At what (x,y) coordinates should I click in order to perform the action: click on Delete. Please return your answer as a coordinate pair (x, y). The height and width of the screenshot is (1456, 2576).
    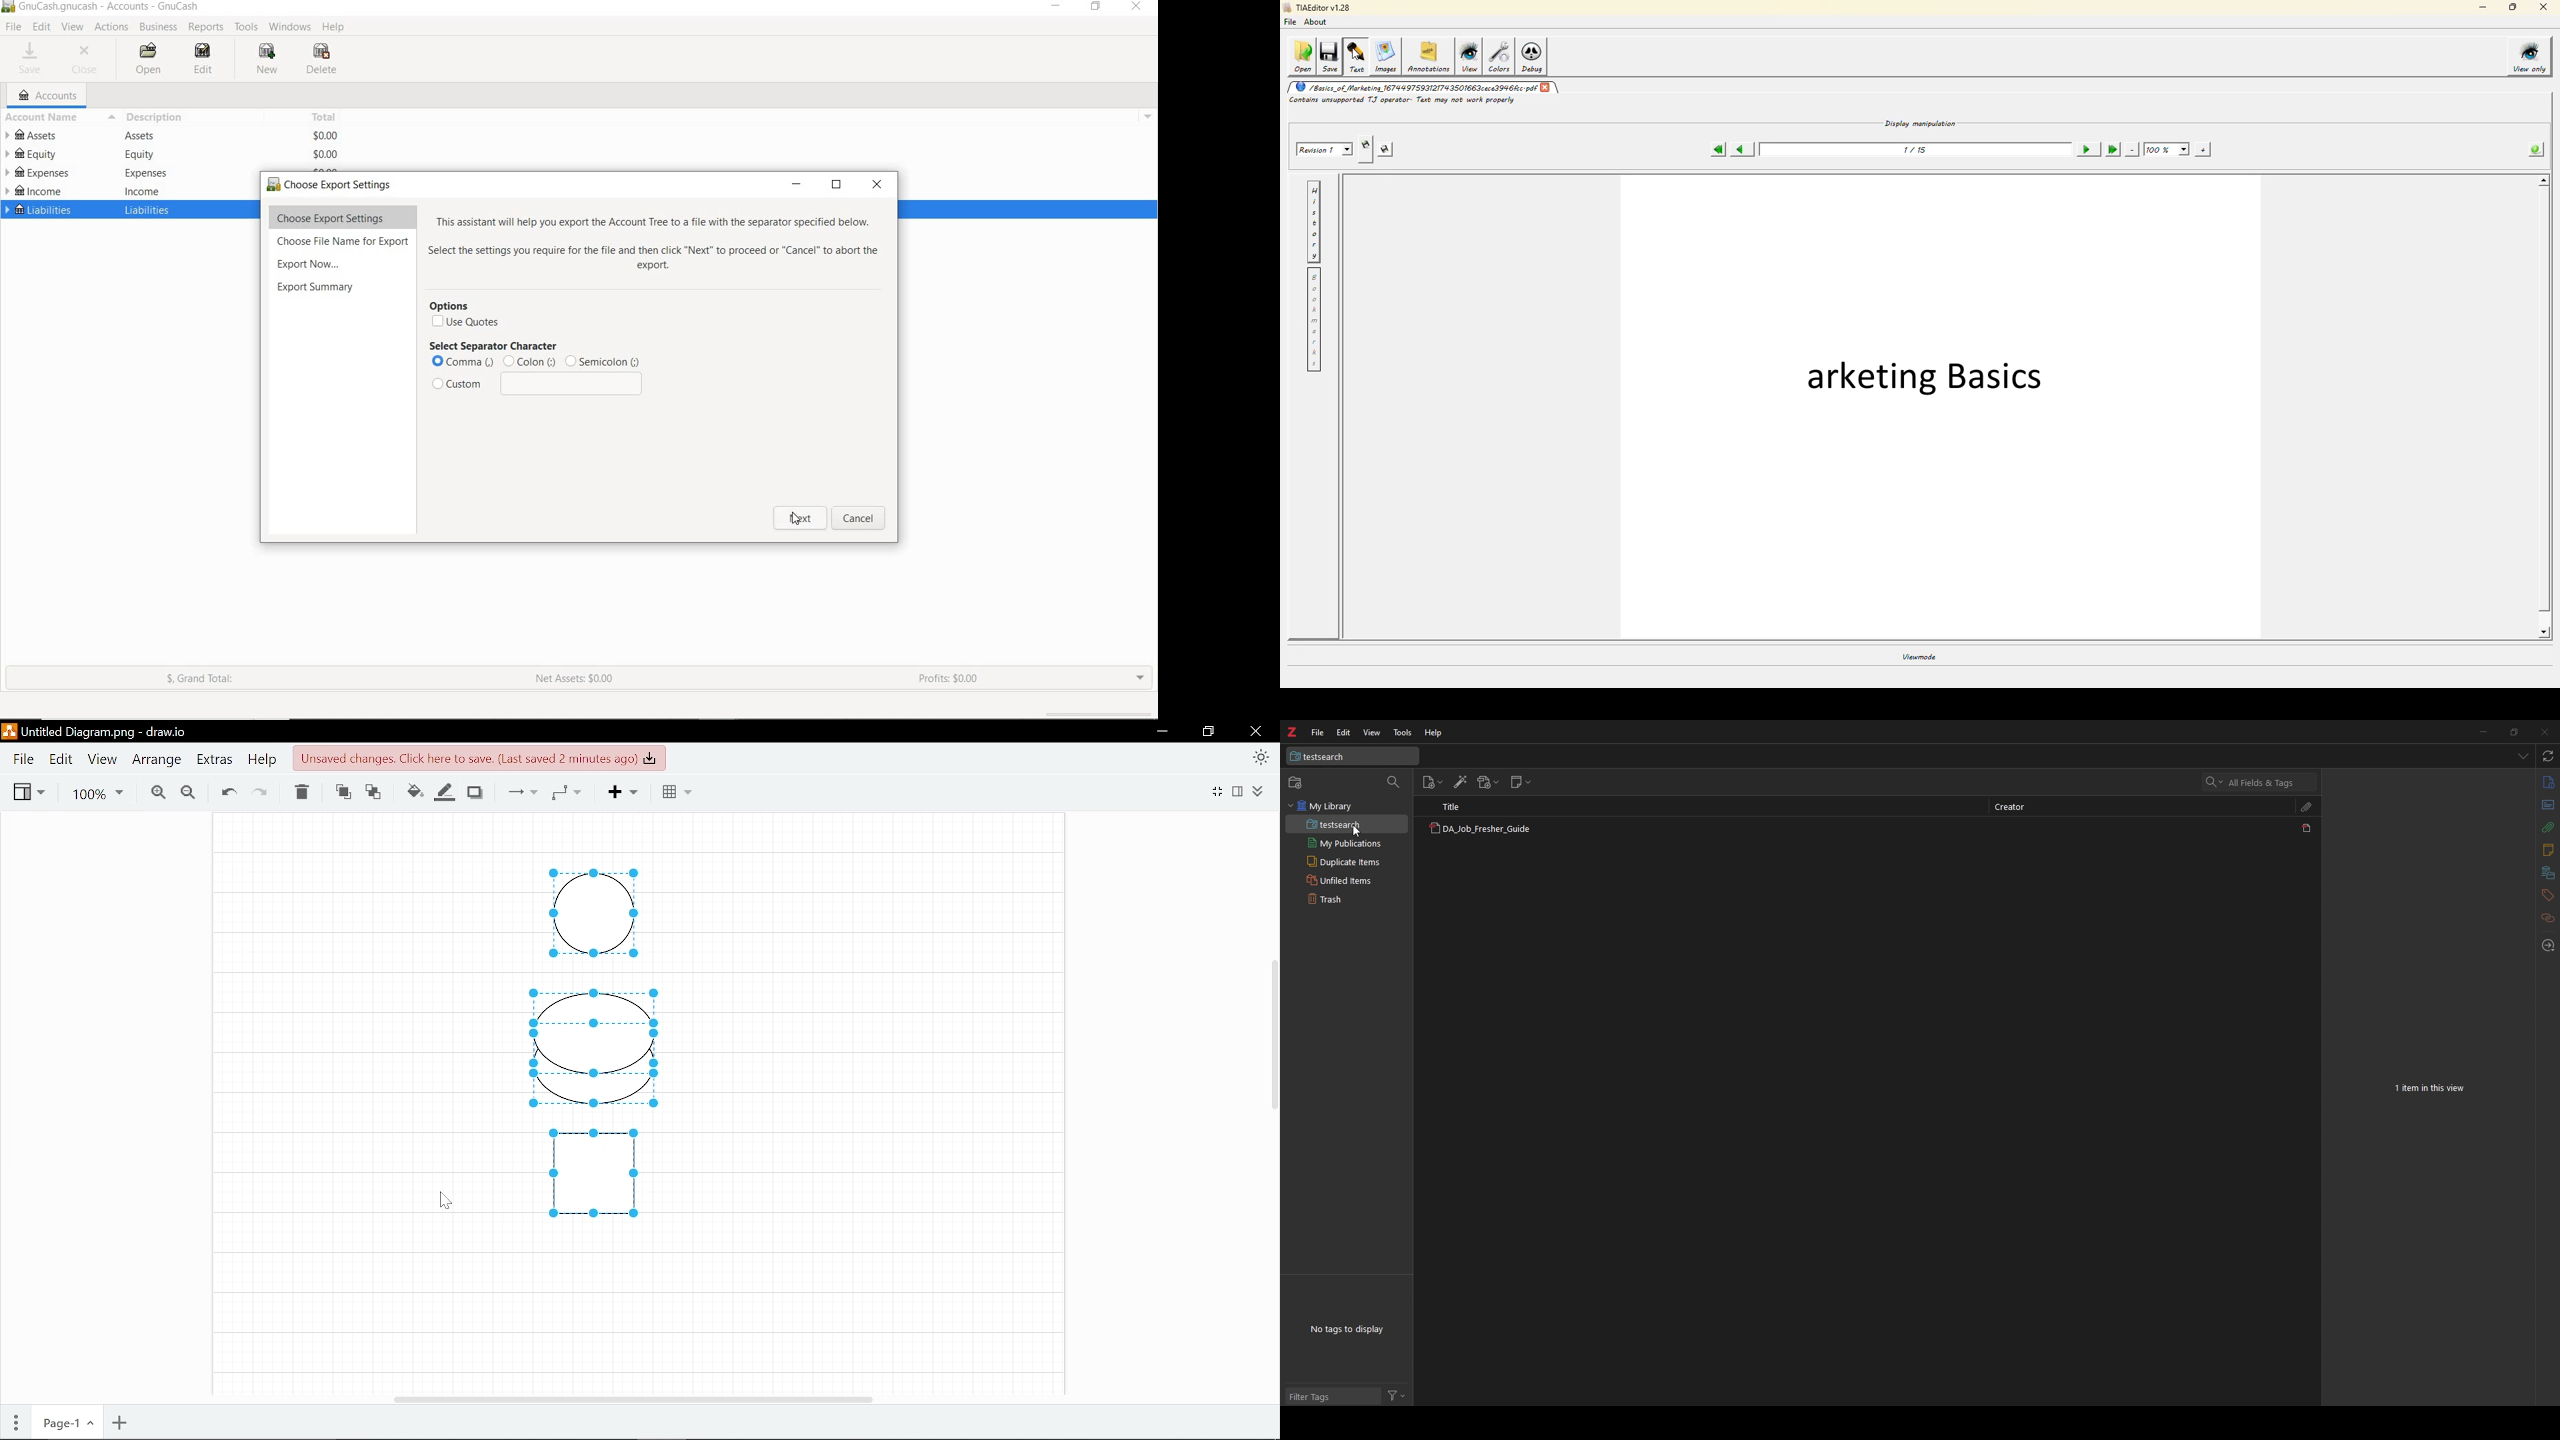
    Looking at the image, I should click on (300, 793).